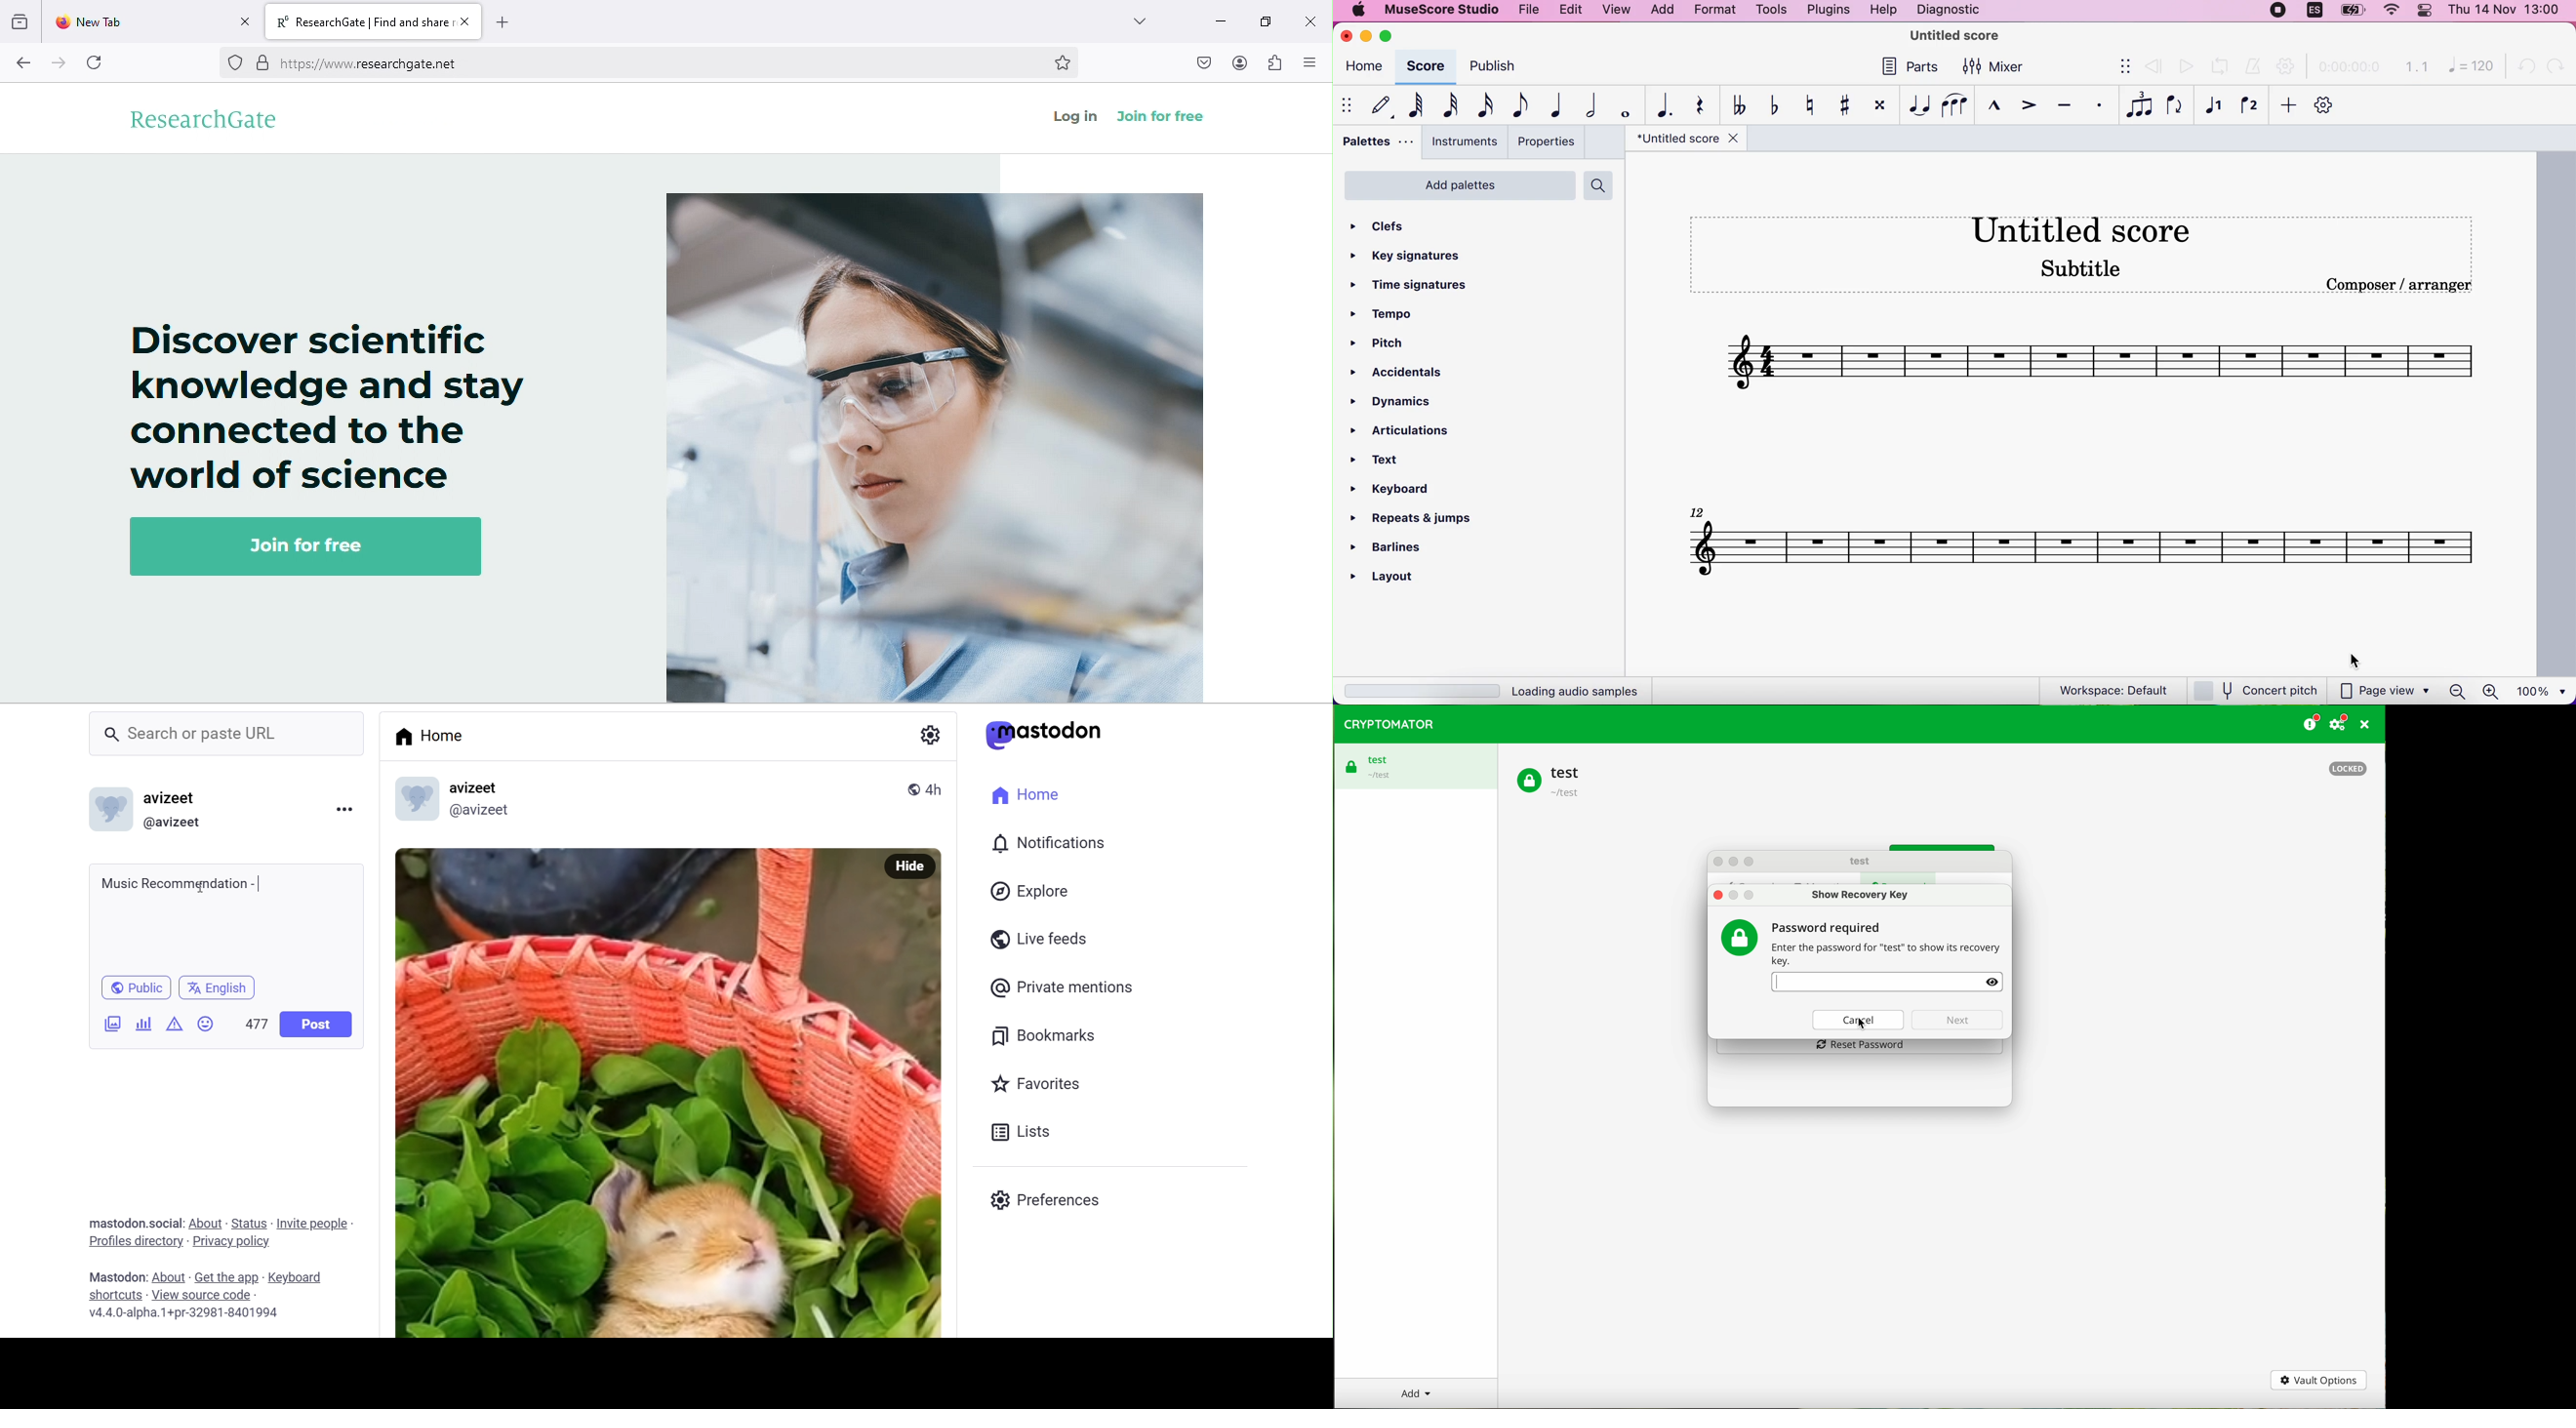 This screenshot has width=2576, height=1428. Describe the element at coordinates (228, 1276) in the screenshot. I see `get the app` at that location.